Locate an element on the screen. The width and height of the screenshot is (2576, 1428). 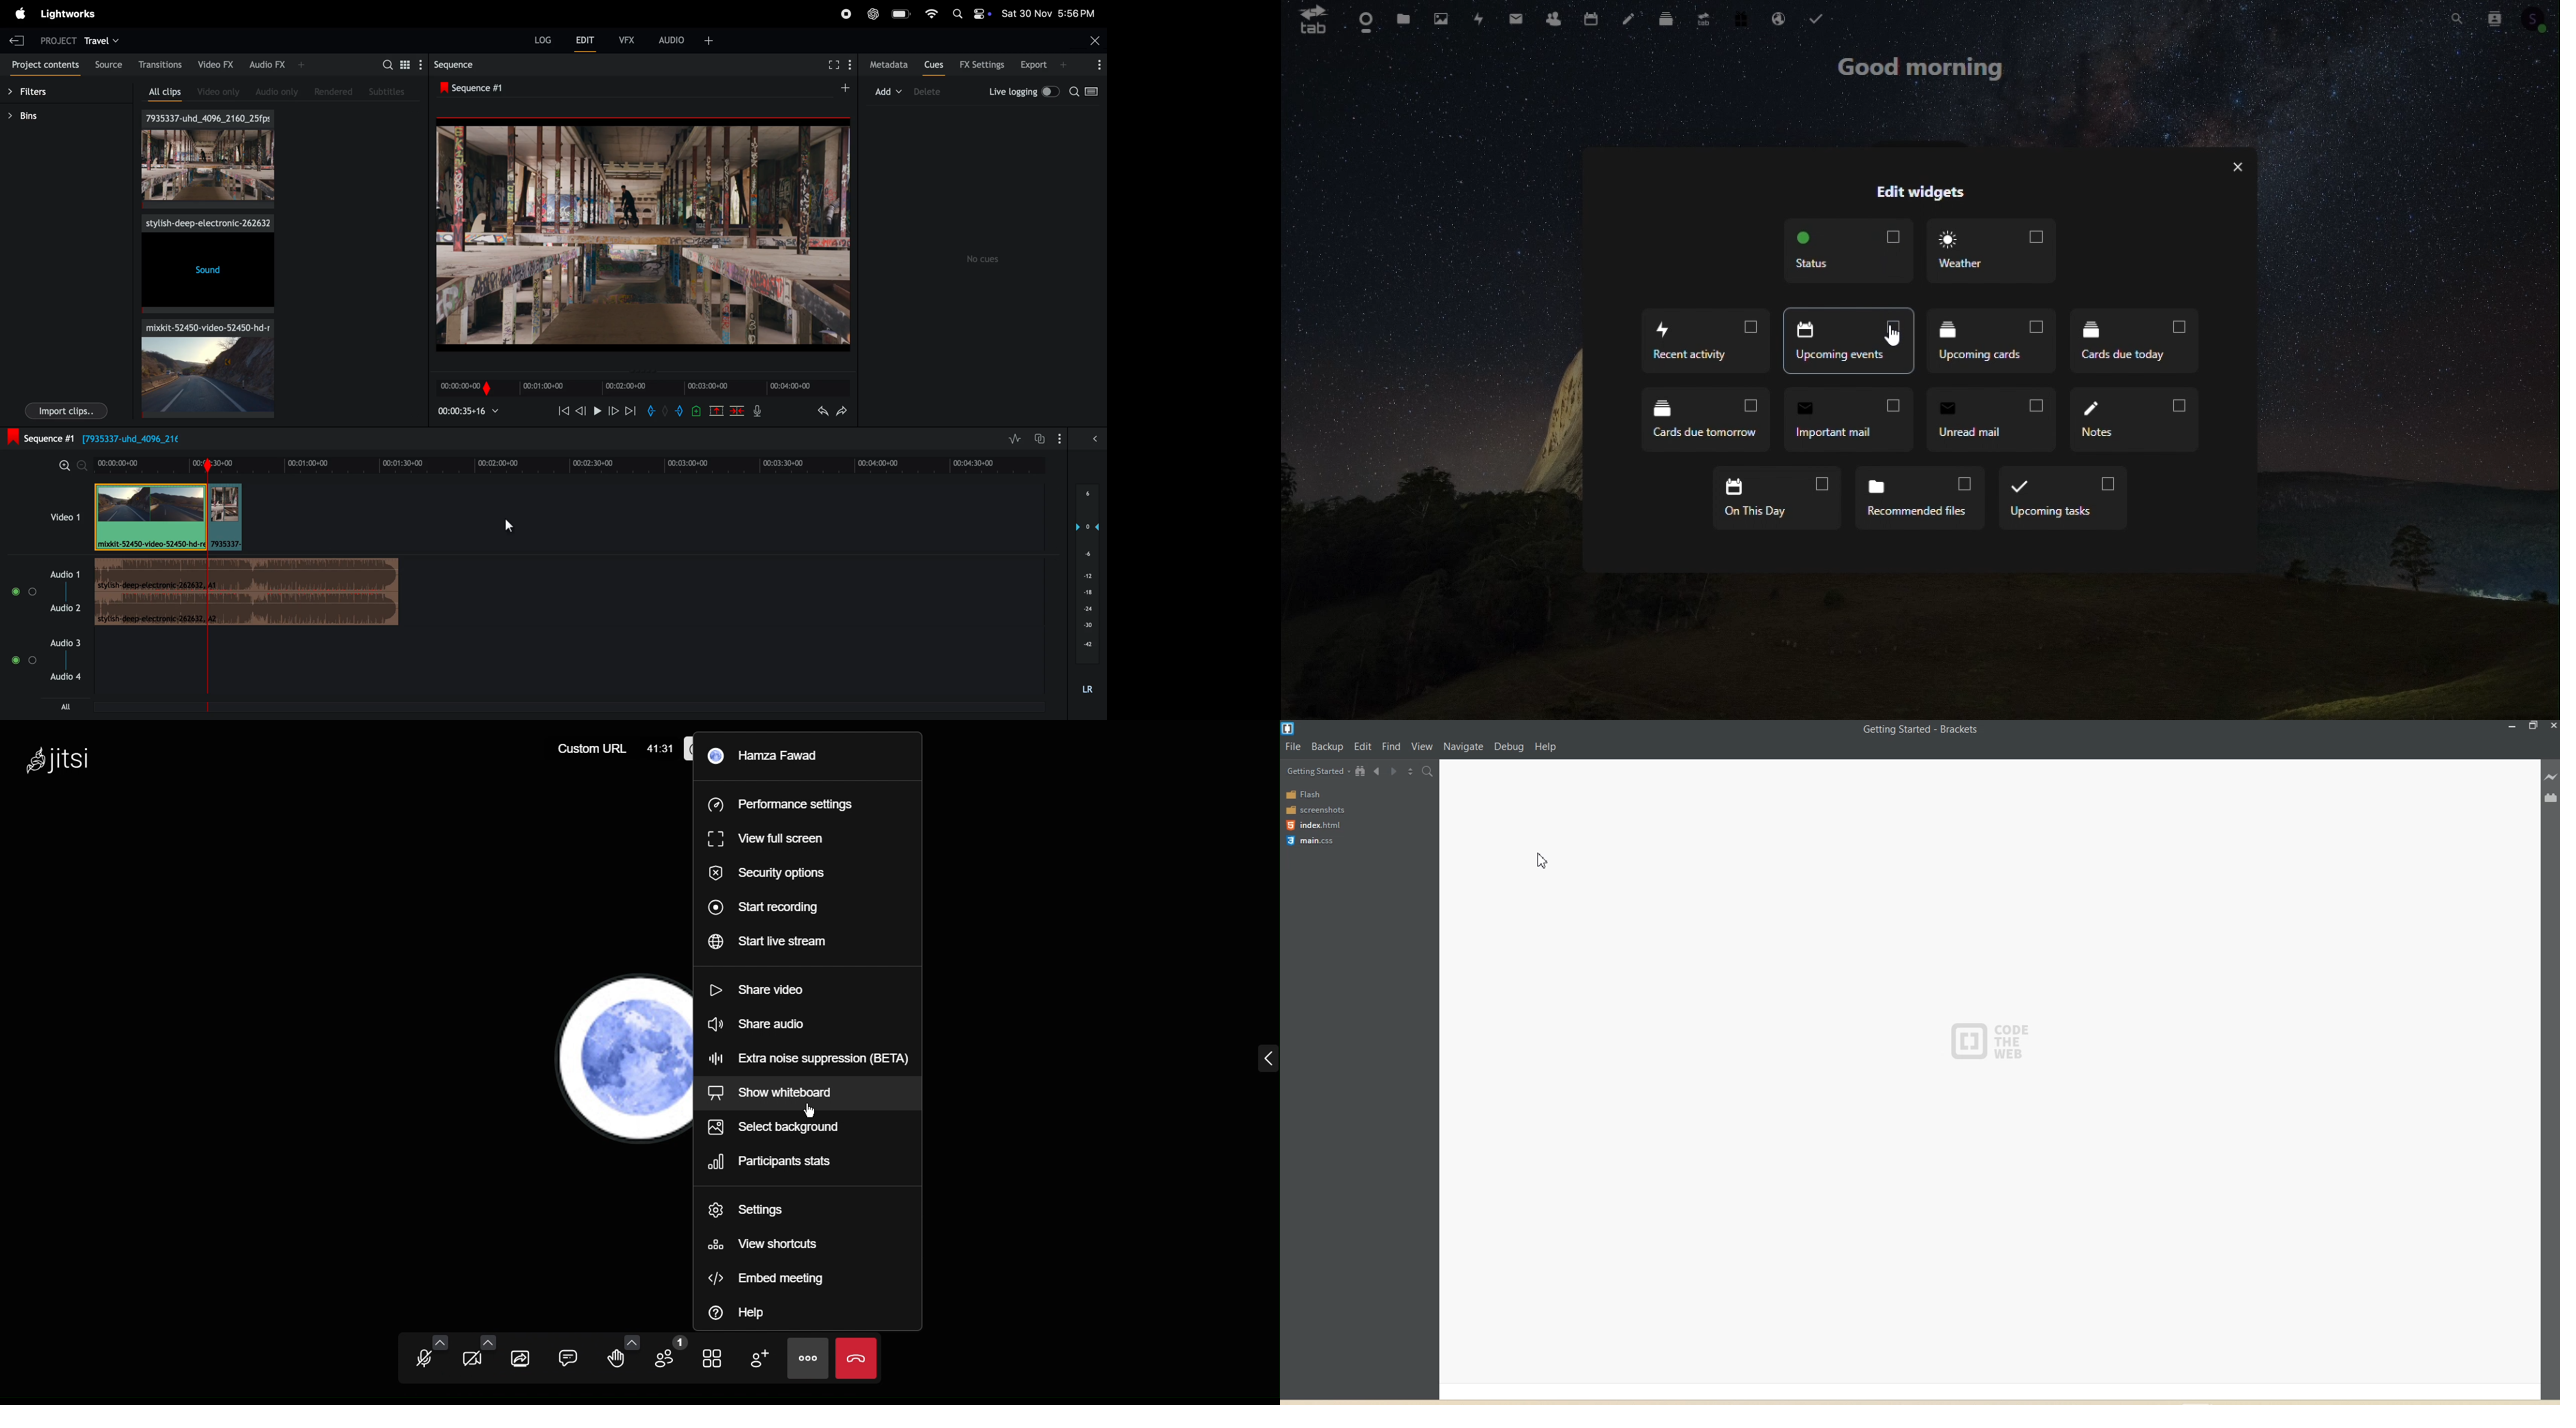
chatgpt is located at coordinates (872, 14).